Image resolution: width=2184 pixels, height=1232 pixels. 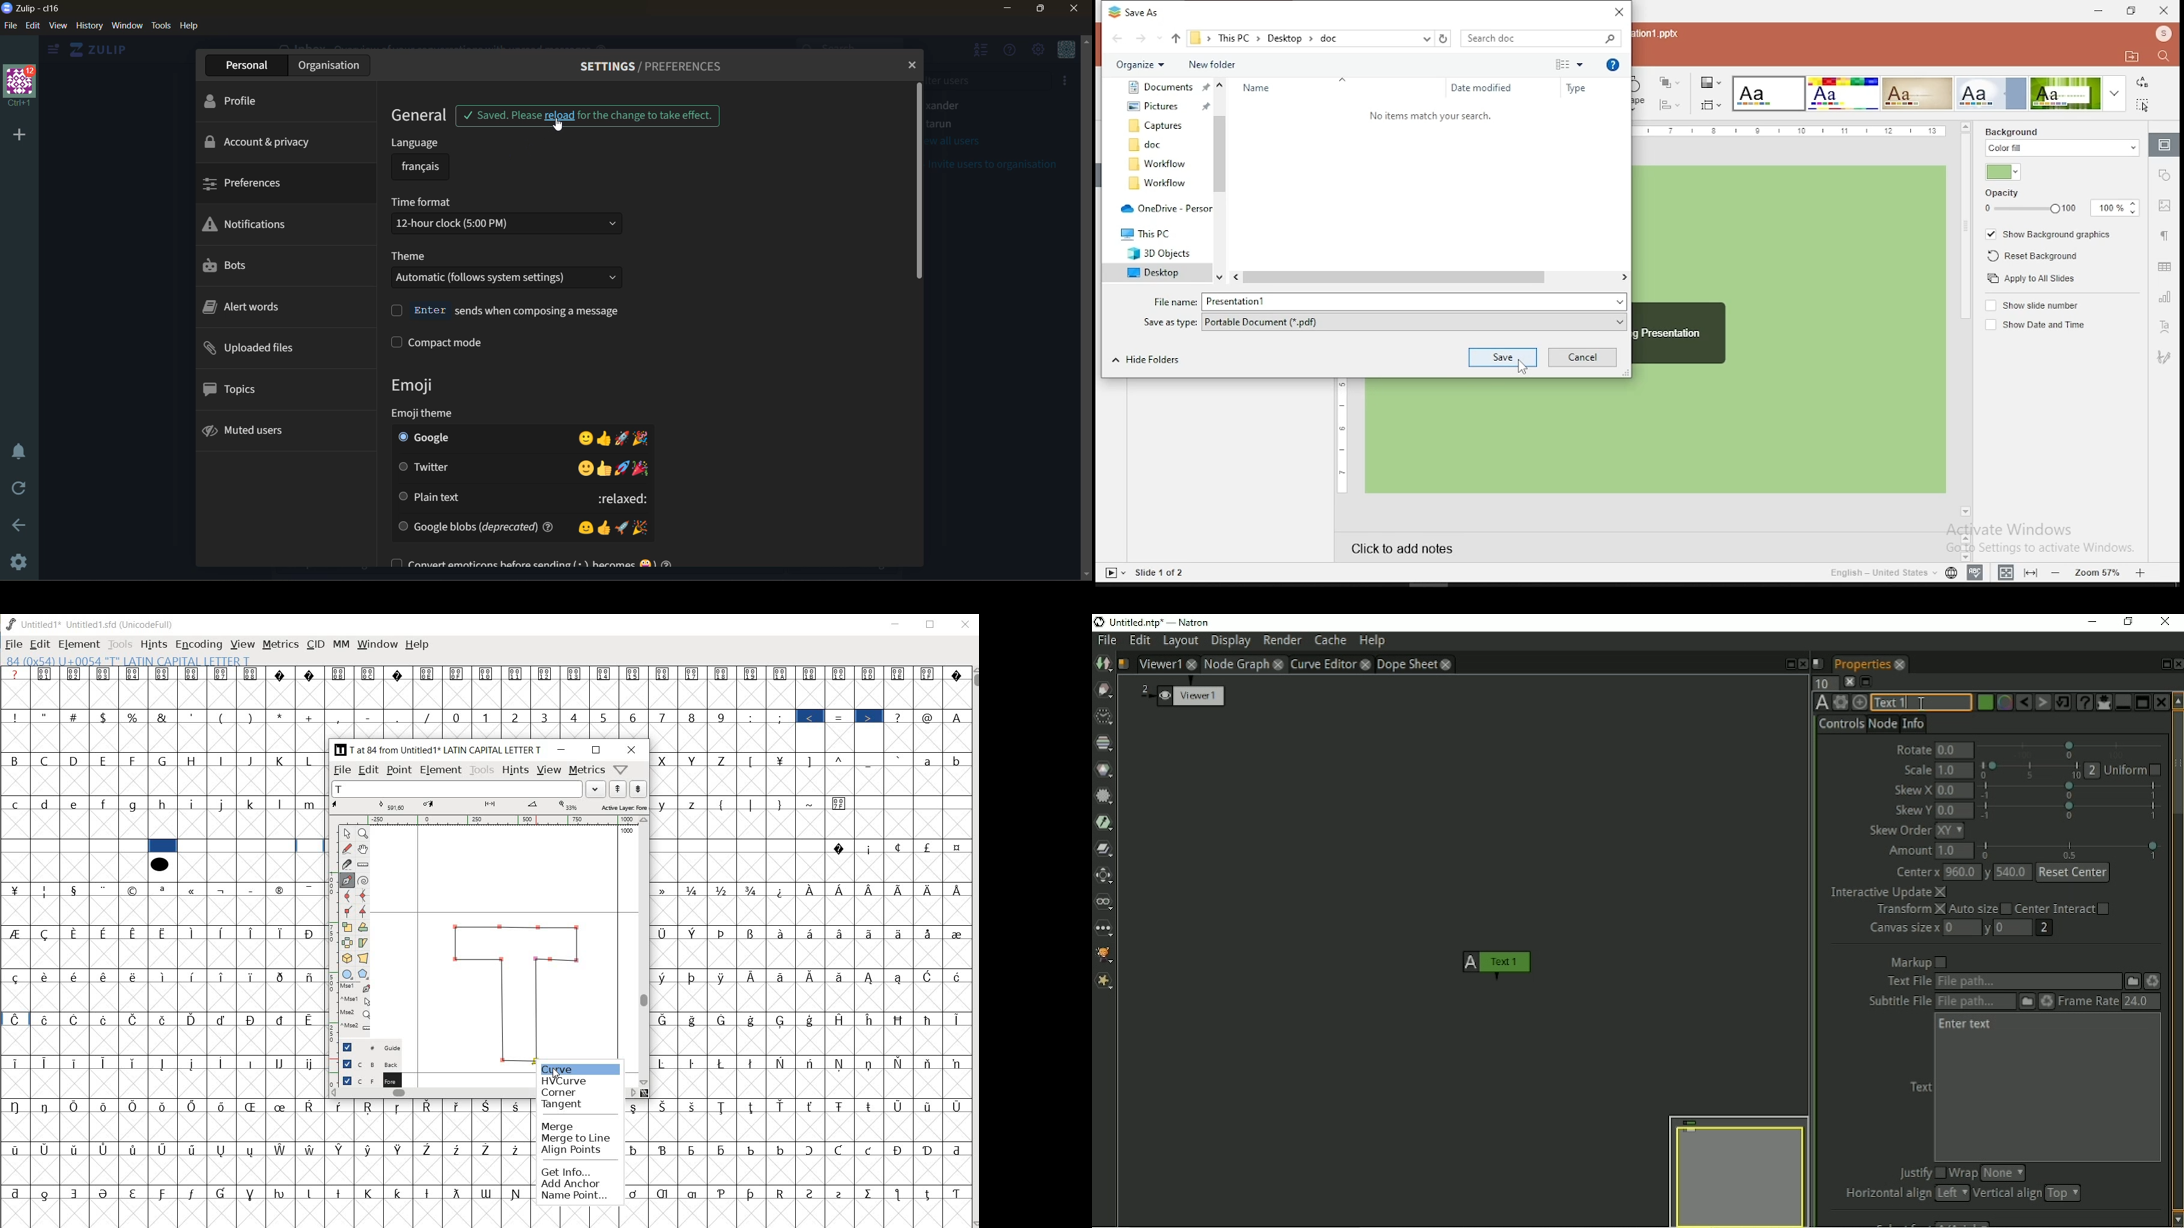 What do you see at coordinates (1968, 545) in the screenshot?
I see `scrollbar` at bounding box center [1968, 545].